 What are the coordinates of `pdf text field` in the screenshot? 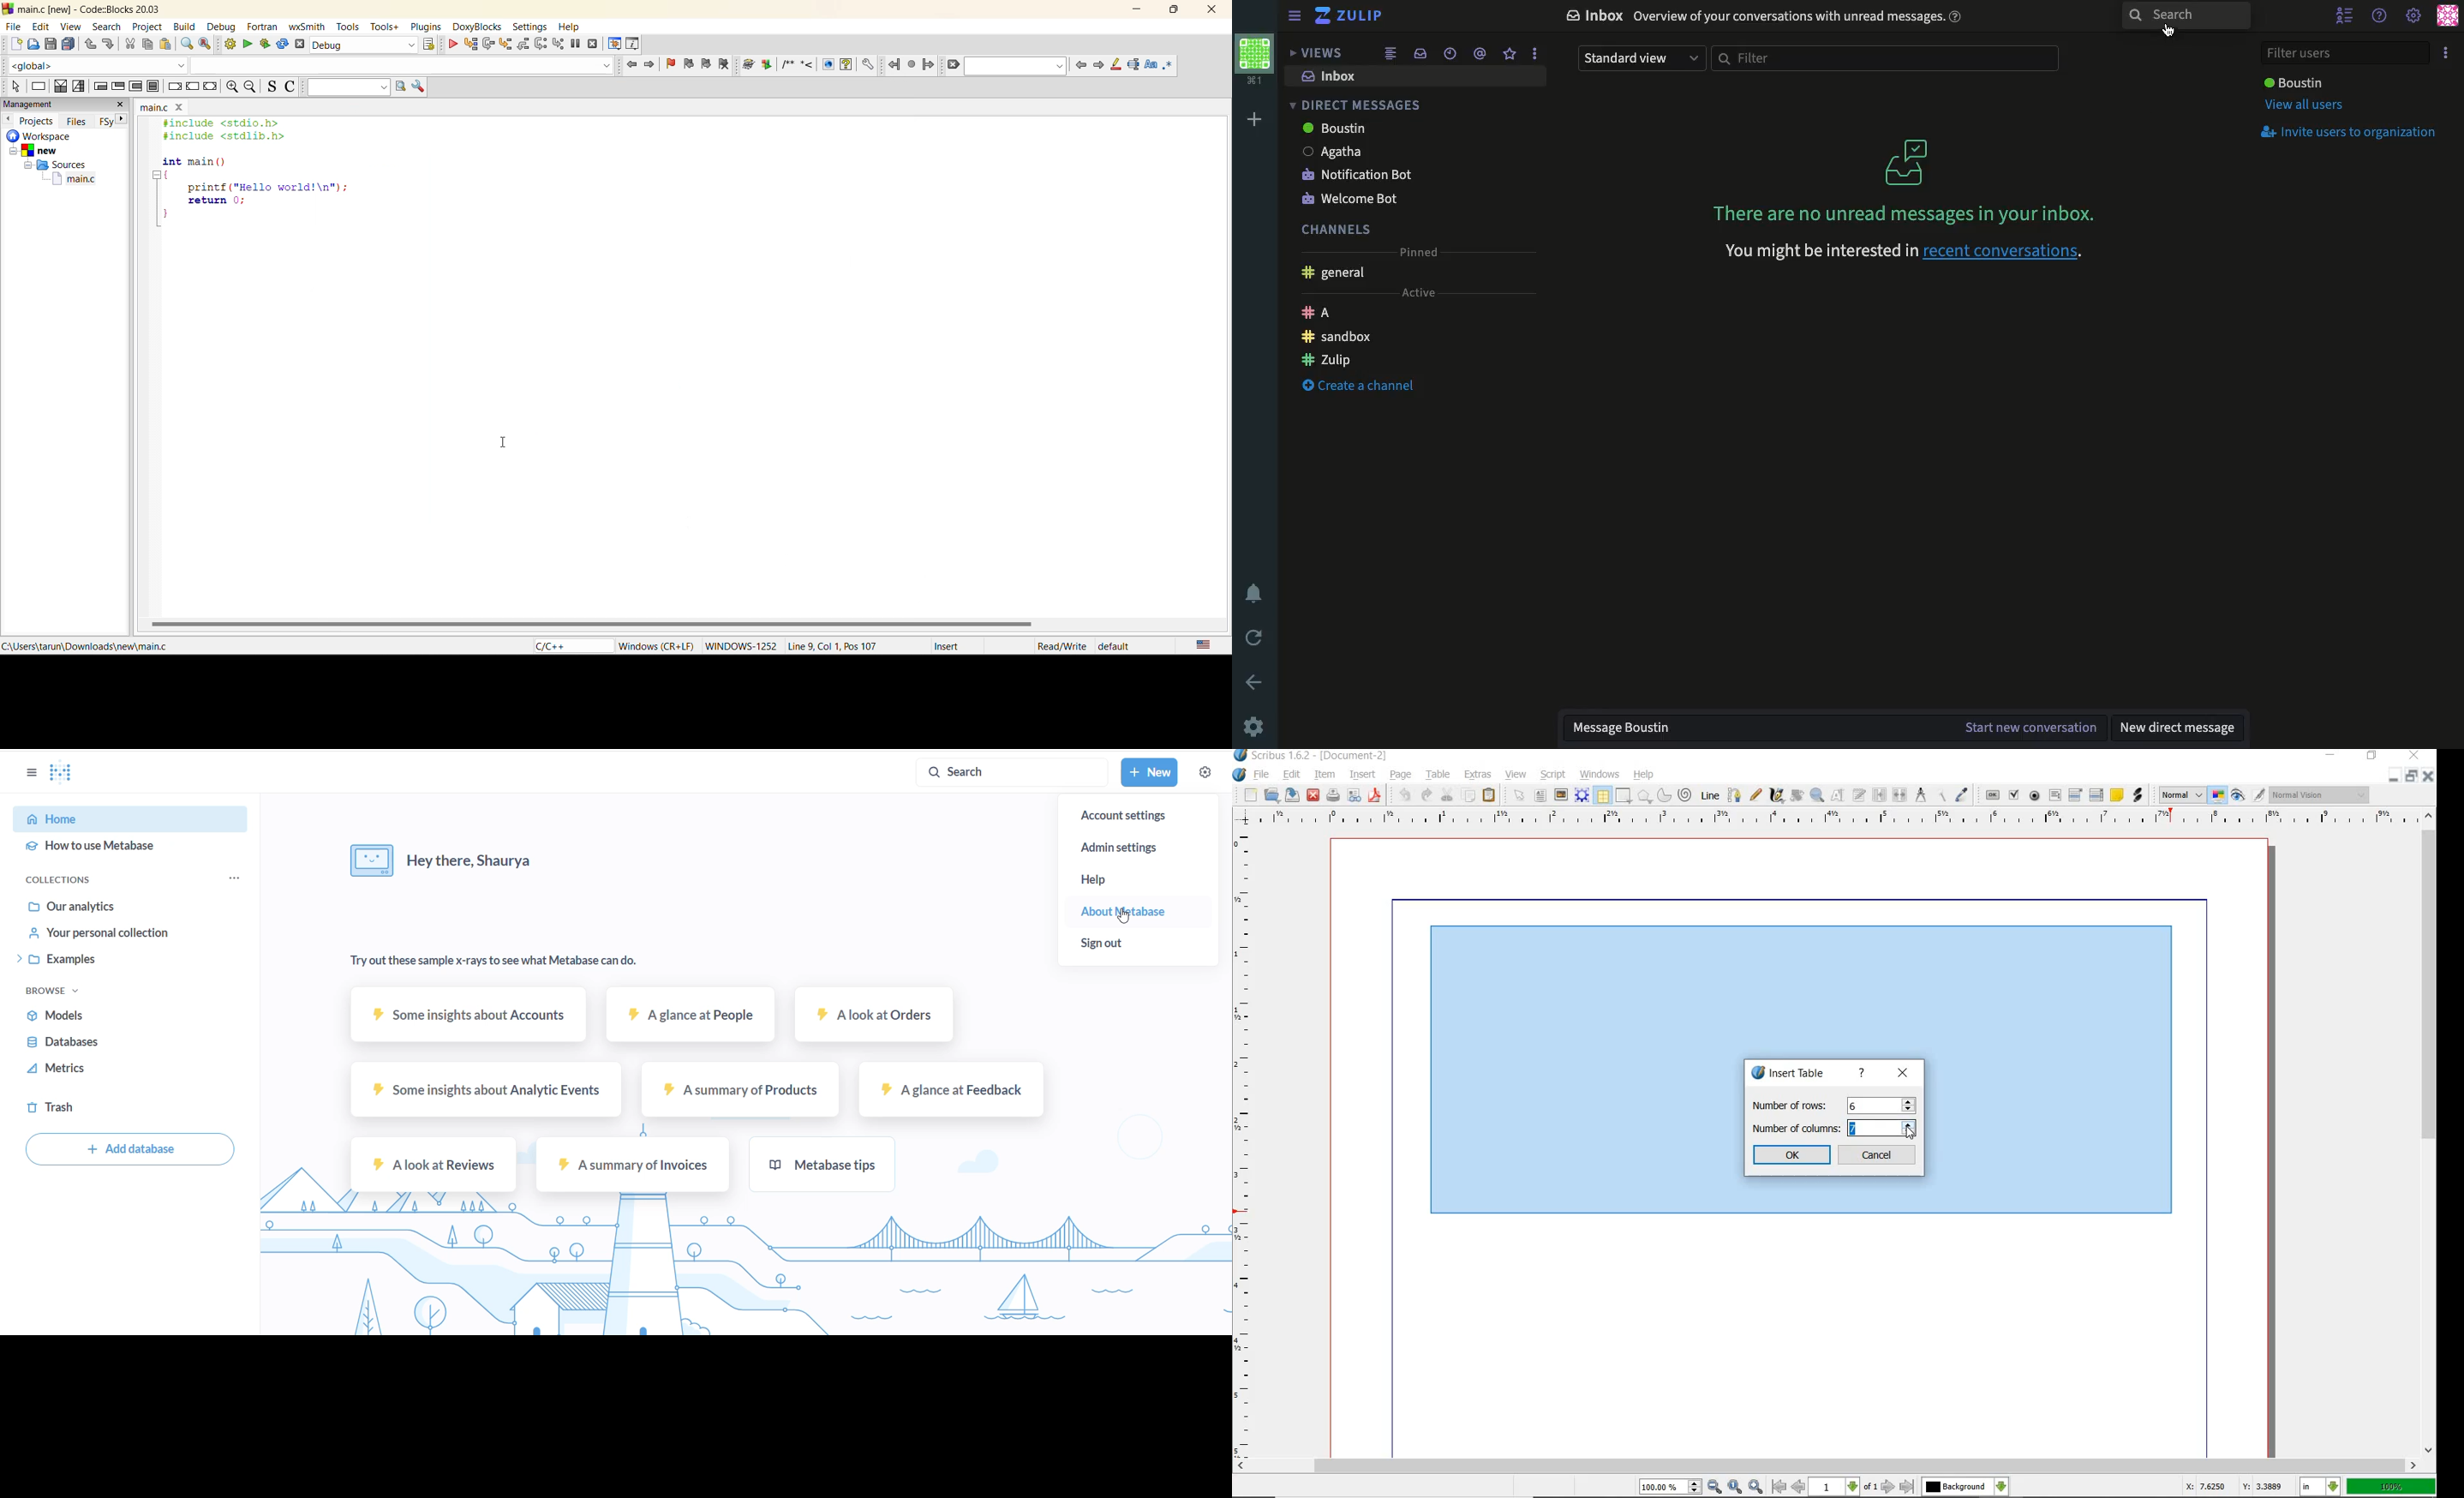 It's located at (2055, 796).